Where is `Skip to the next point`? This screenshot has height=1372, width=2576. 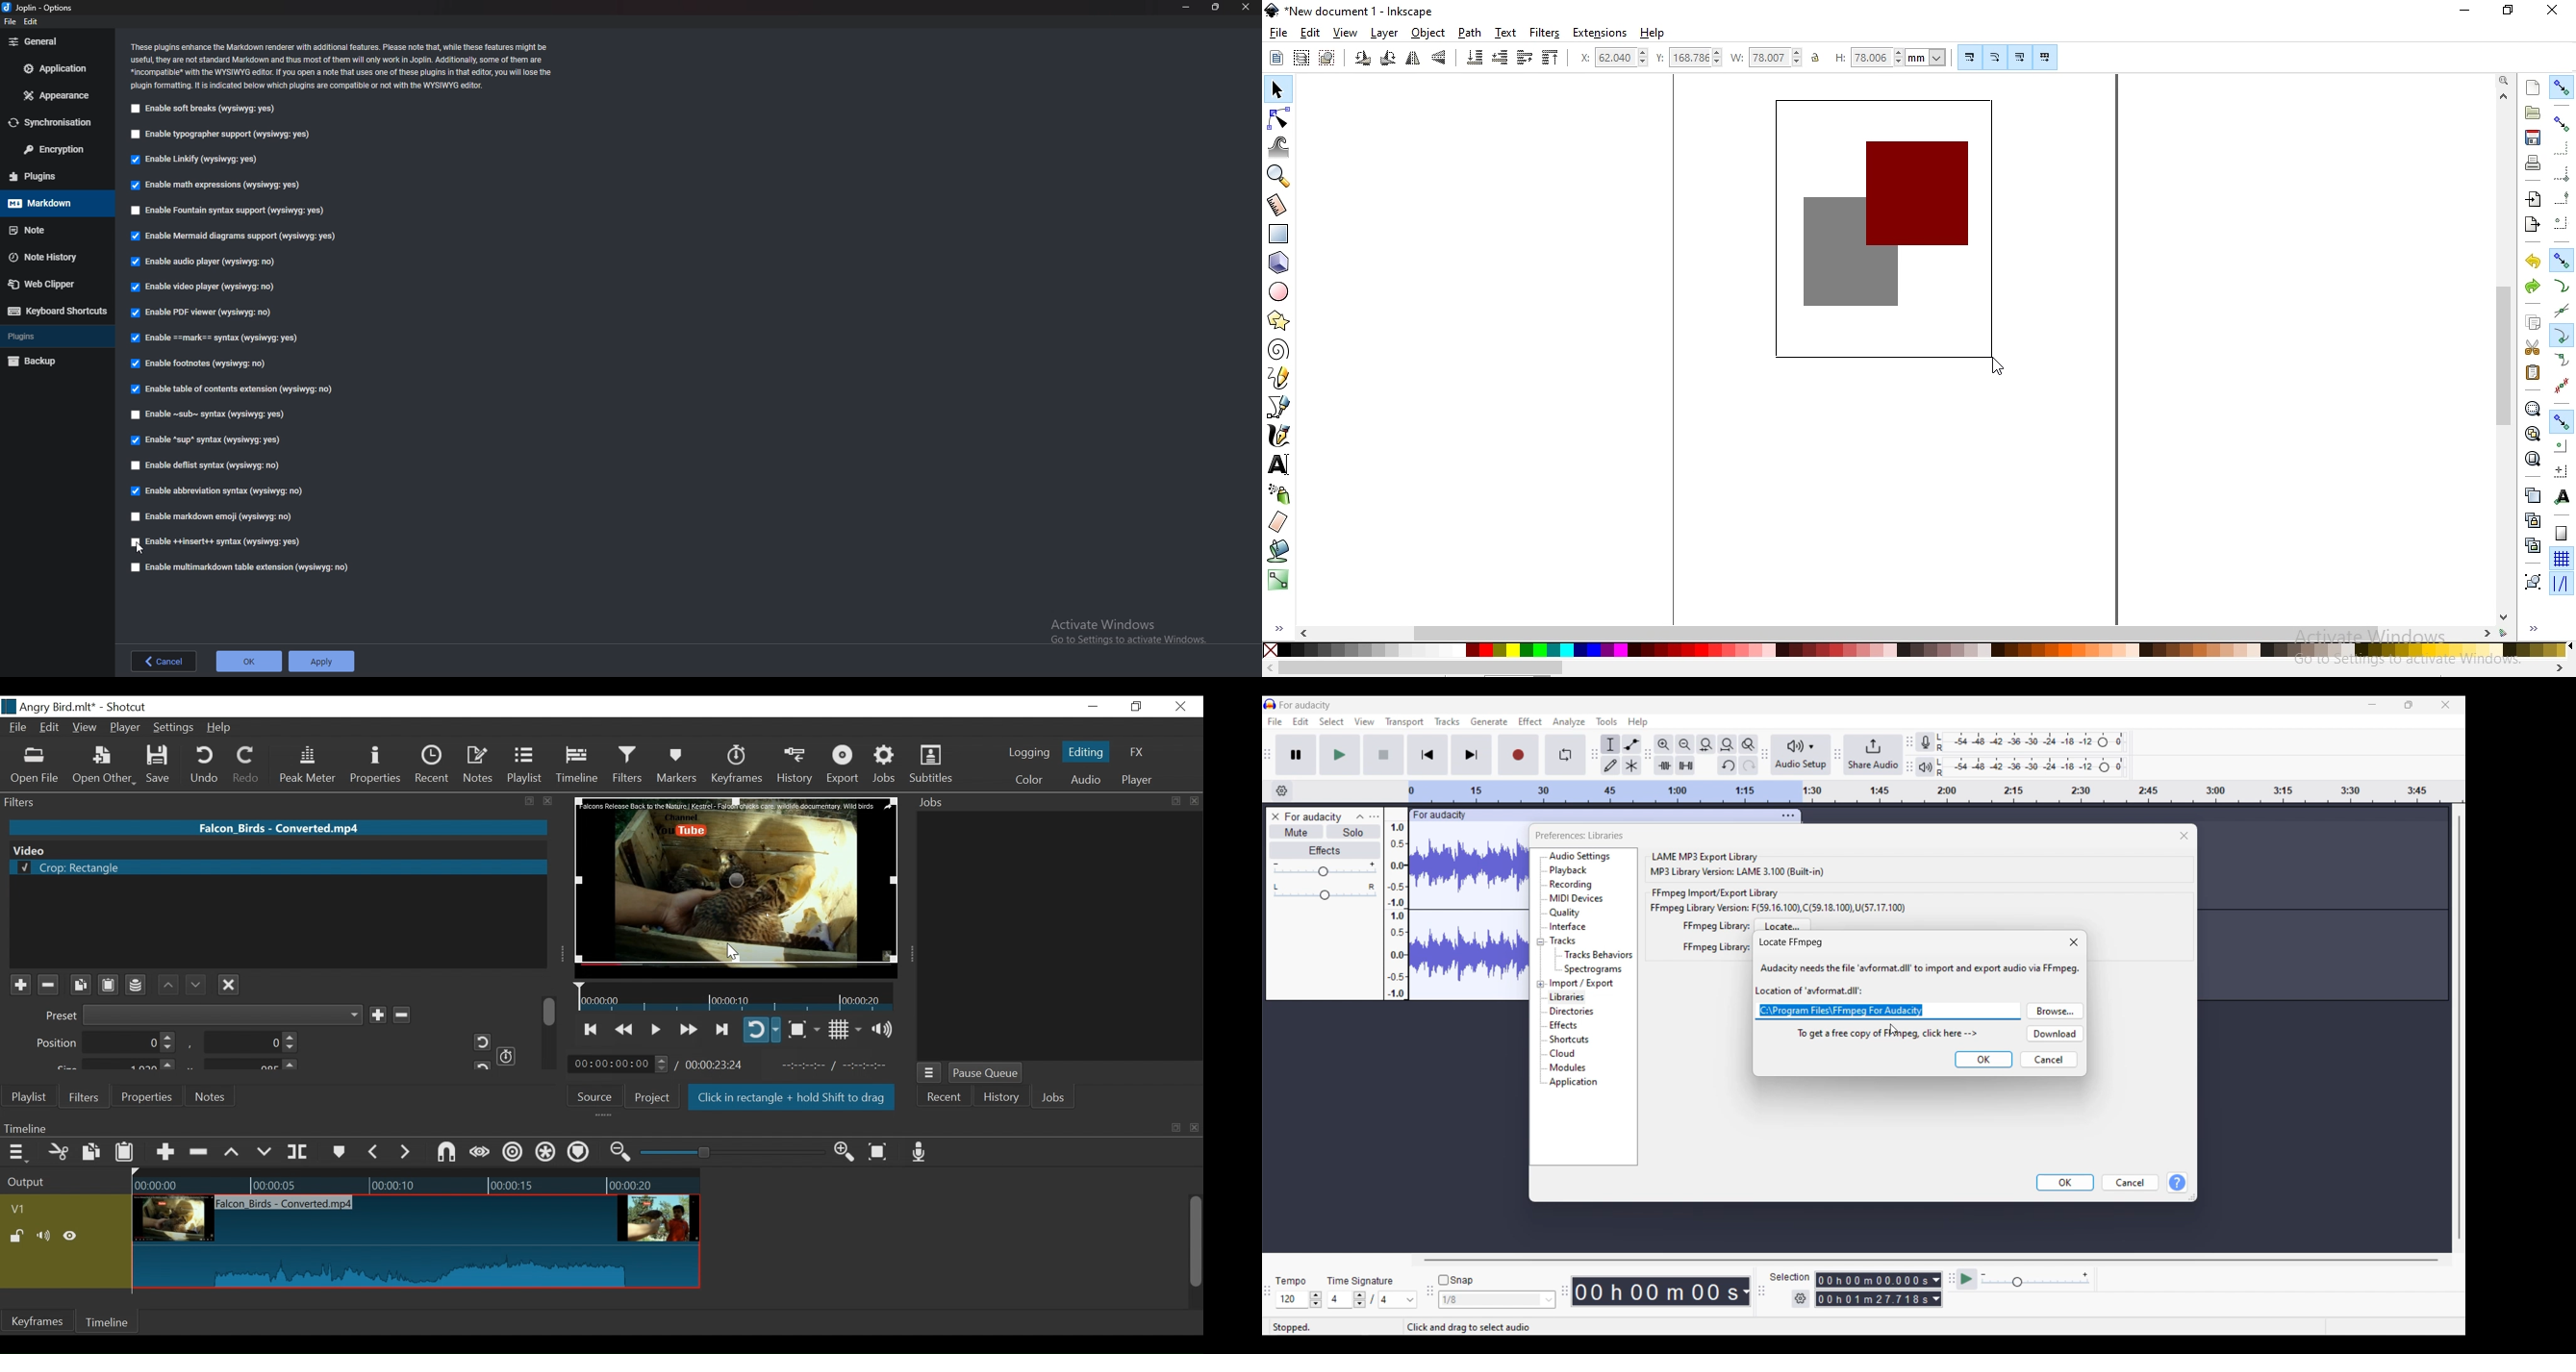
Skip to the next point is located at coordinates (723, 1030).